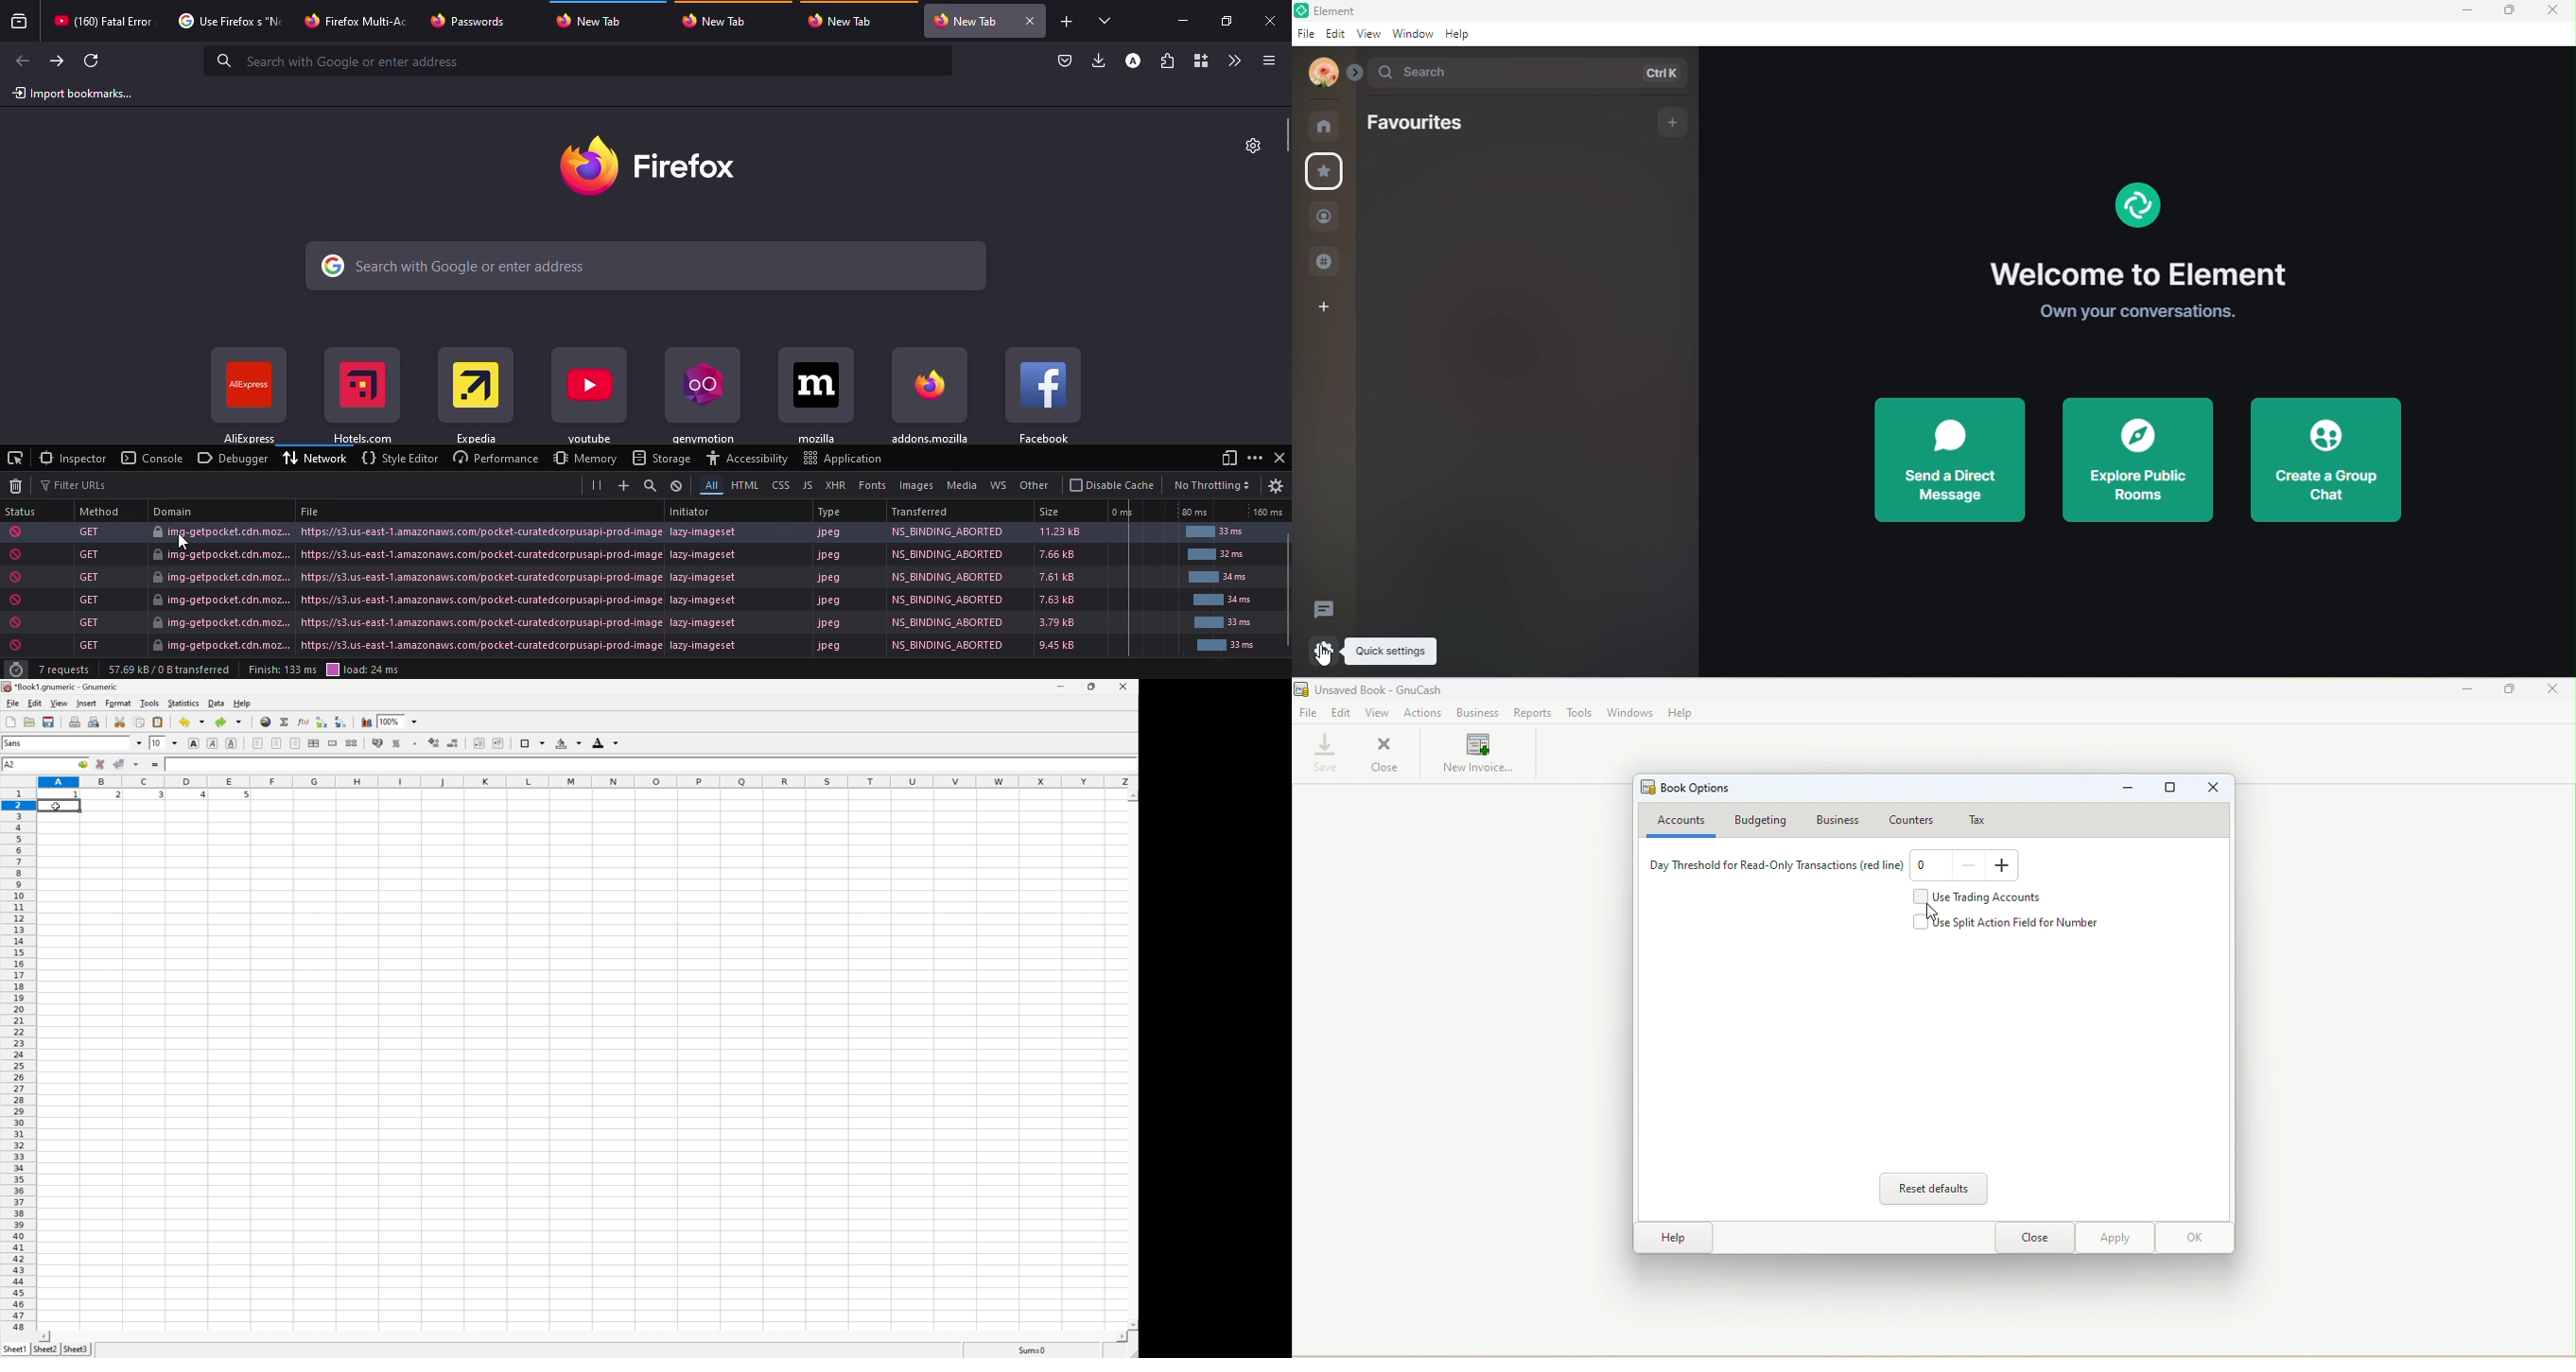  Describe the element at coordinates (1328, 214) in the screenshot. I see `people` at that location.